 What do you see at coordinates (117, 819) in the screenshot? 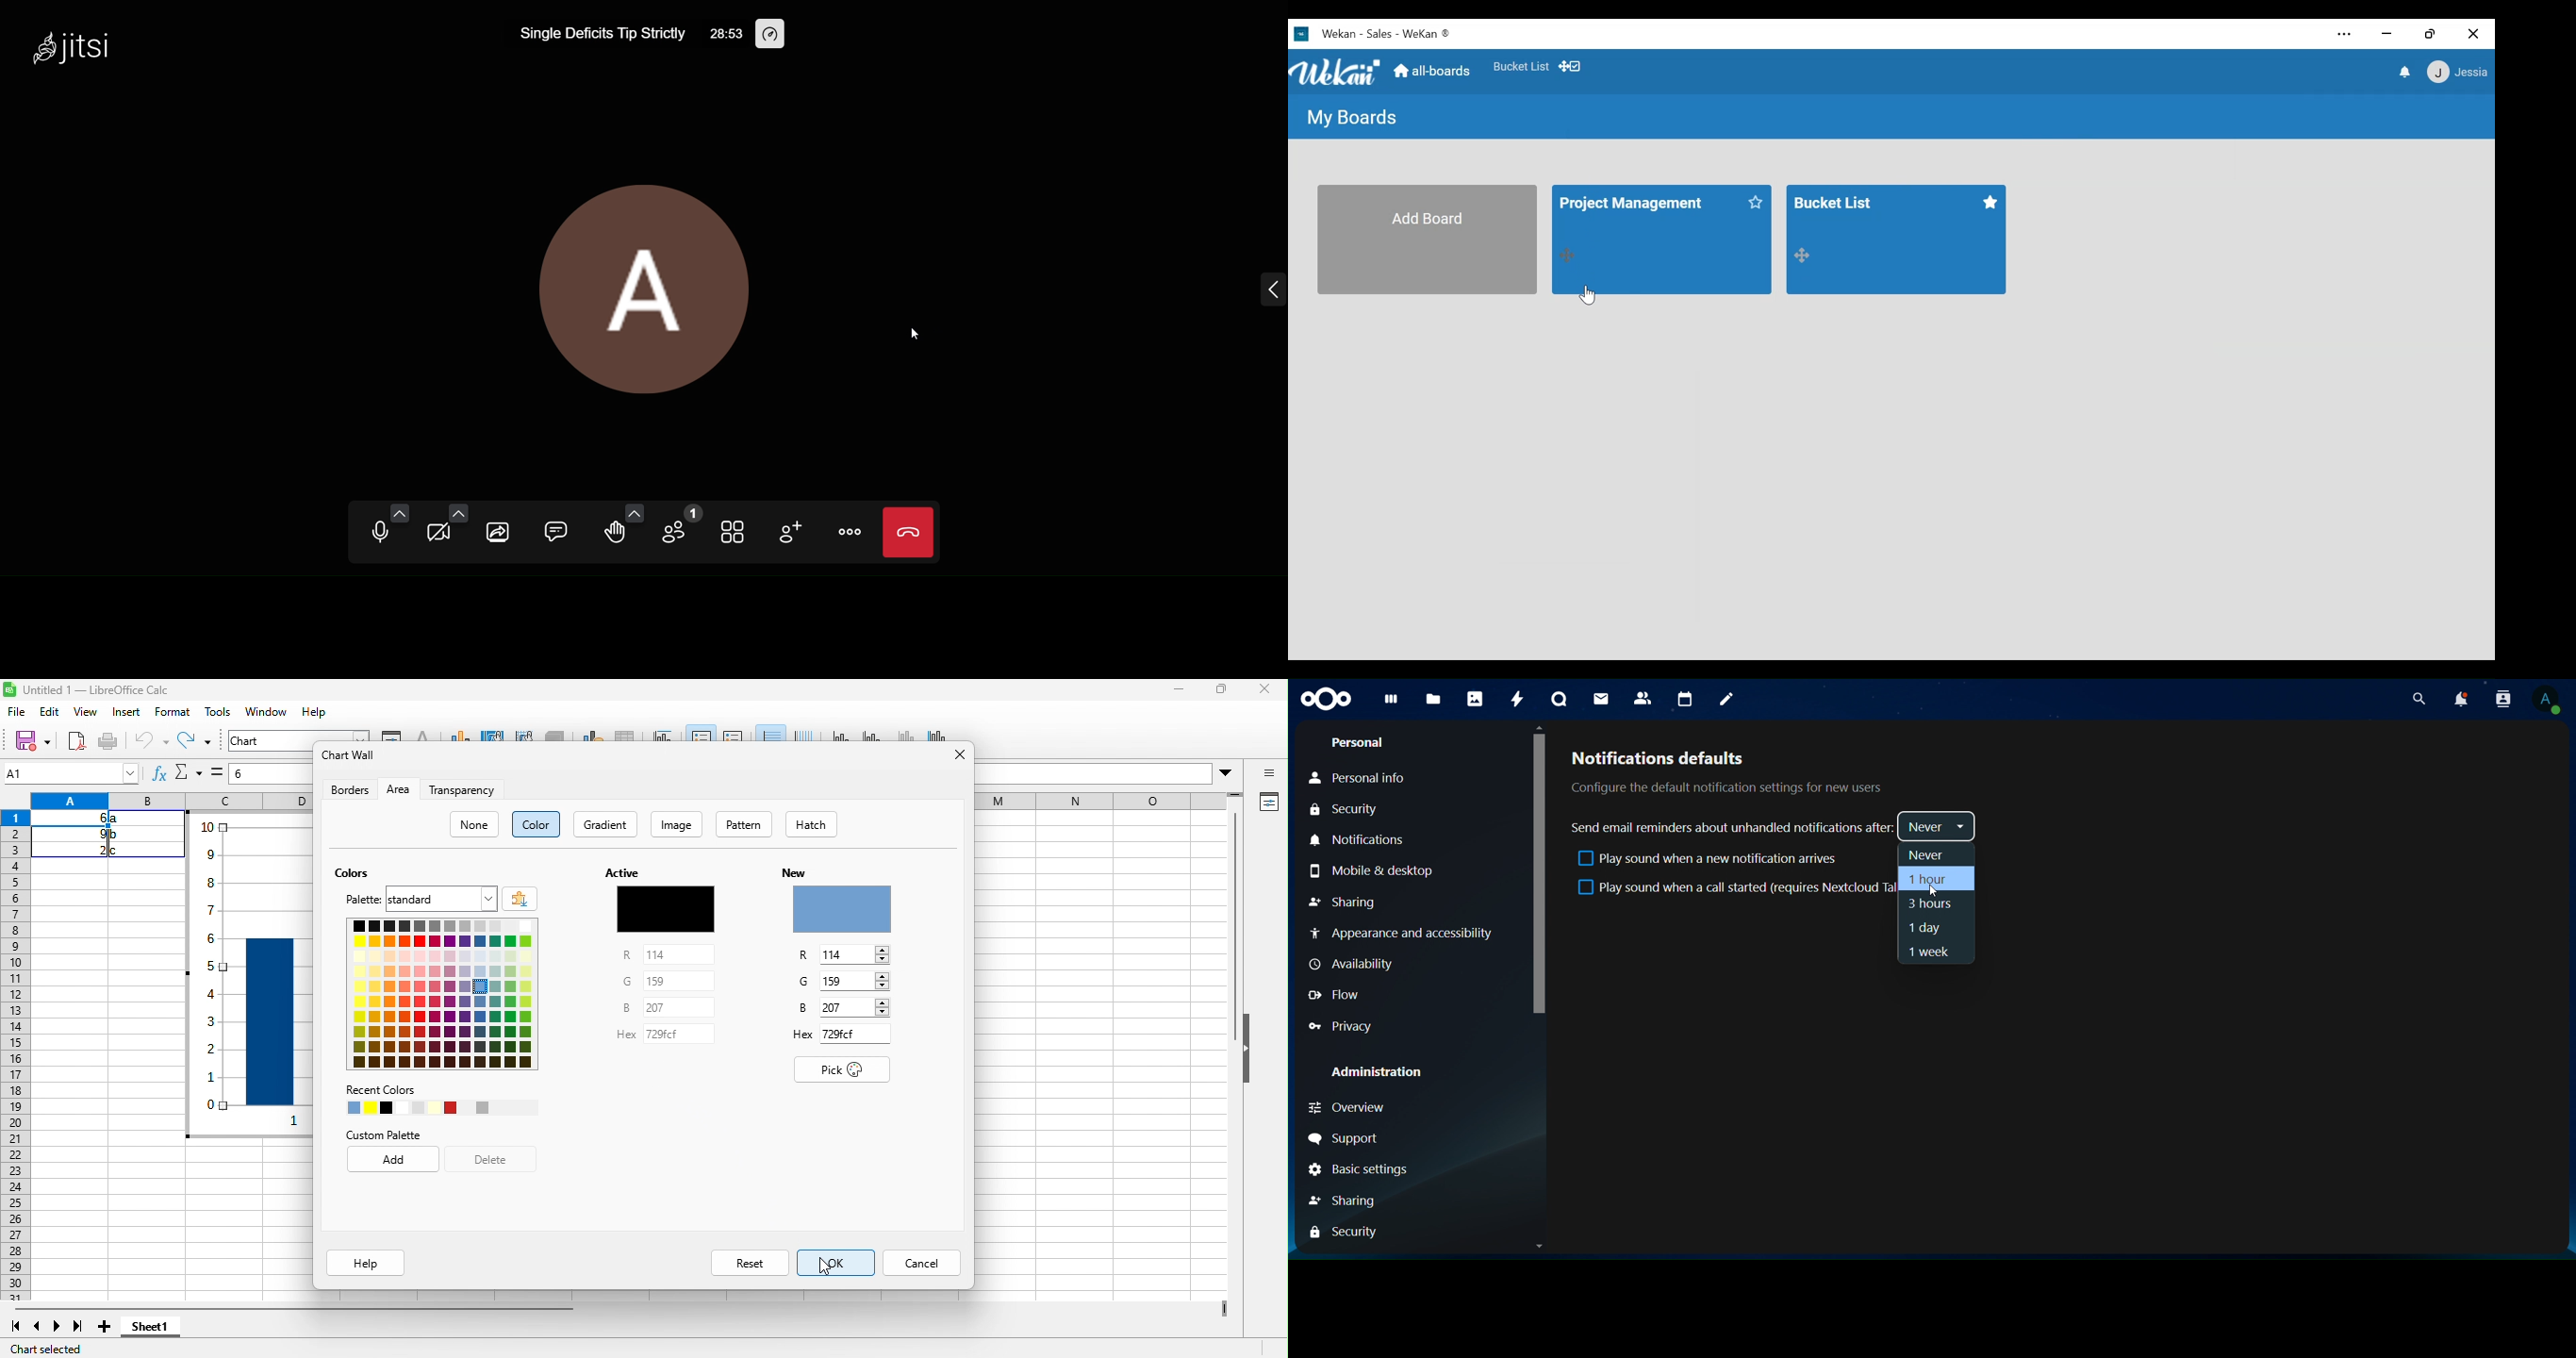
I see `a` at bounding box center [117, 819].